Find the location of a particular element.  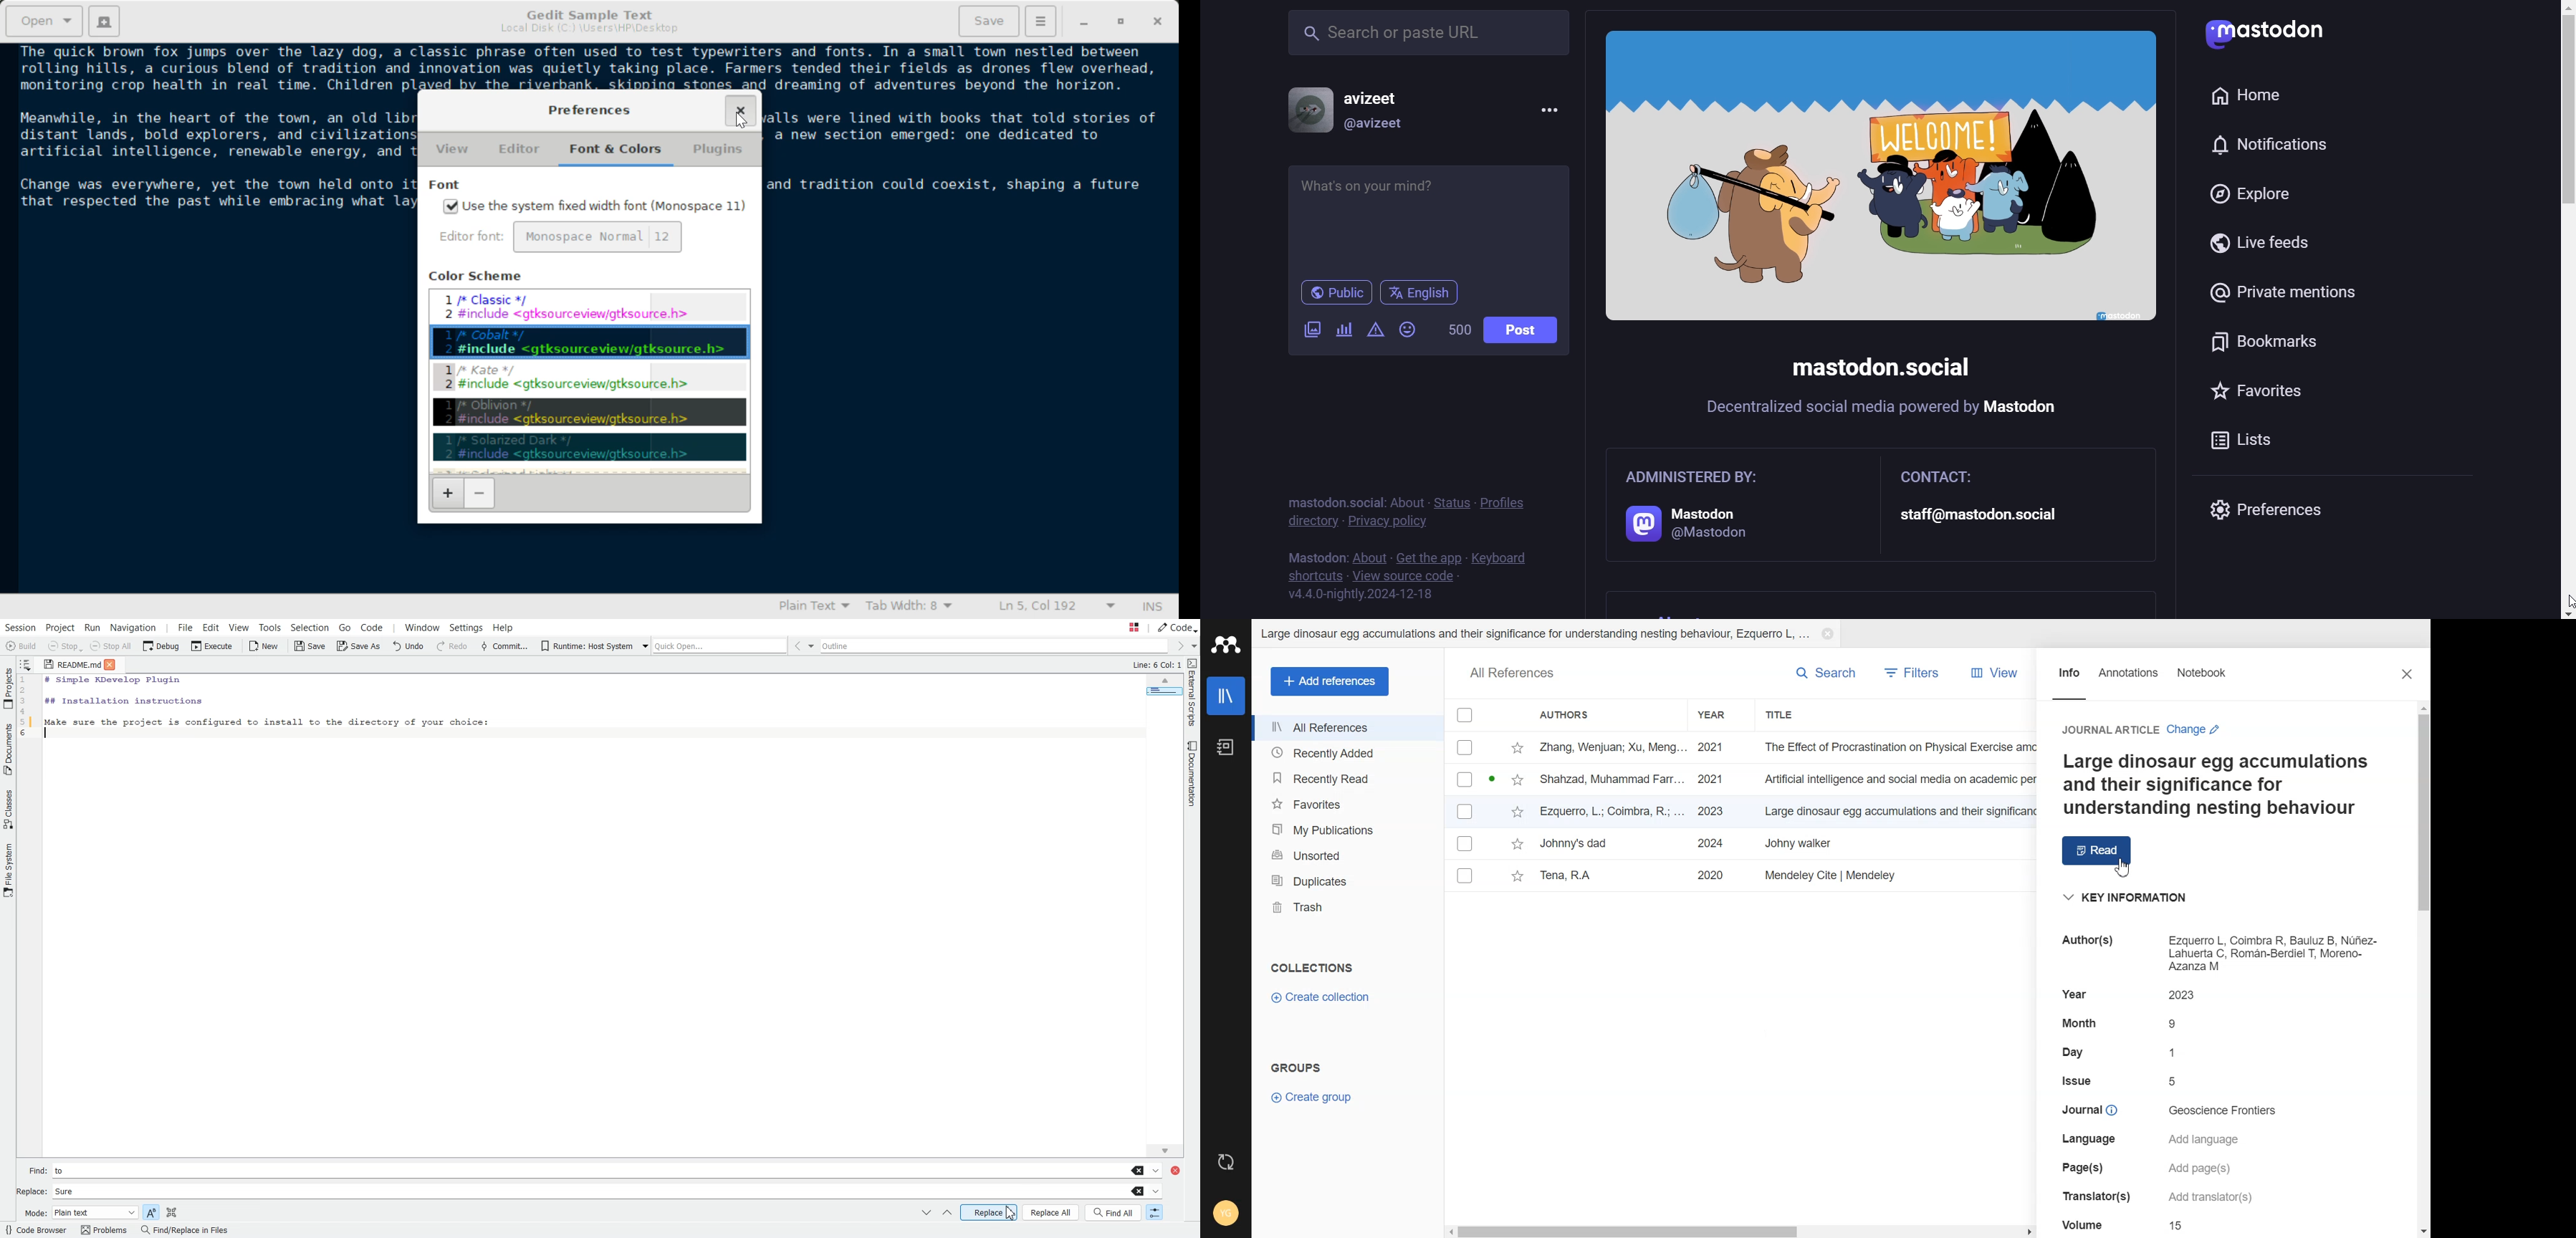

Vertical scroll bar is located at coordinates (2423, 970).